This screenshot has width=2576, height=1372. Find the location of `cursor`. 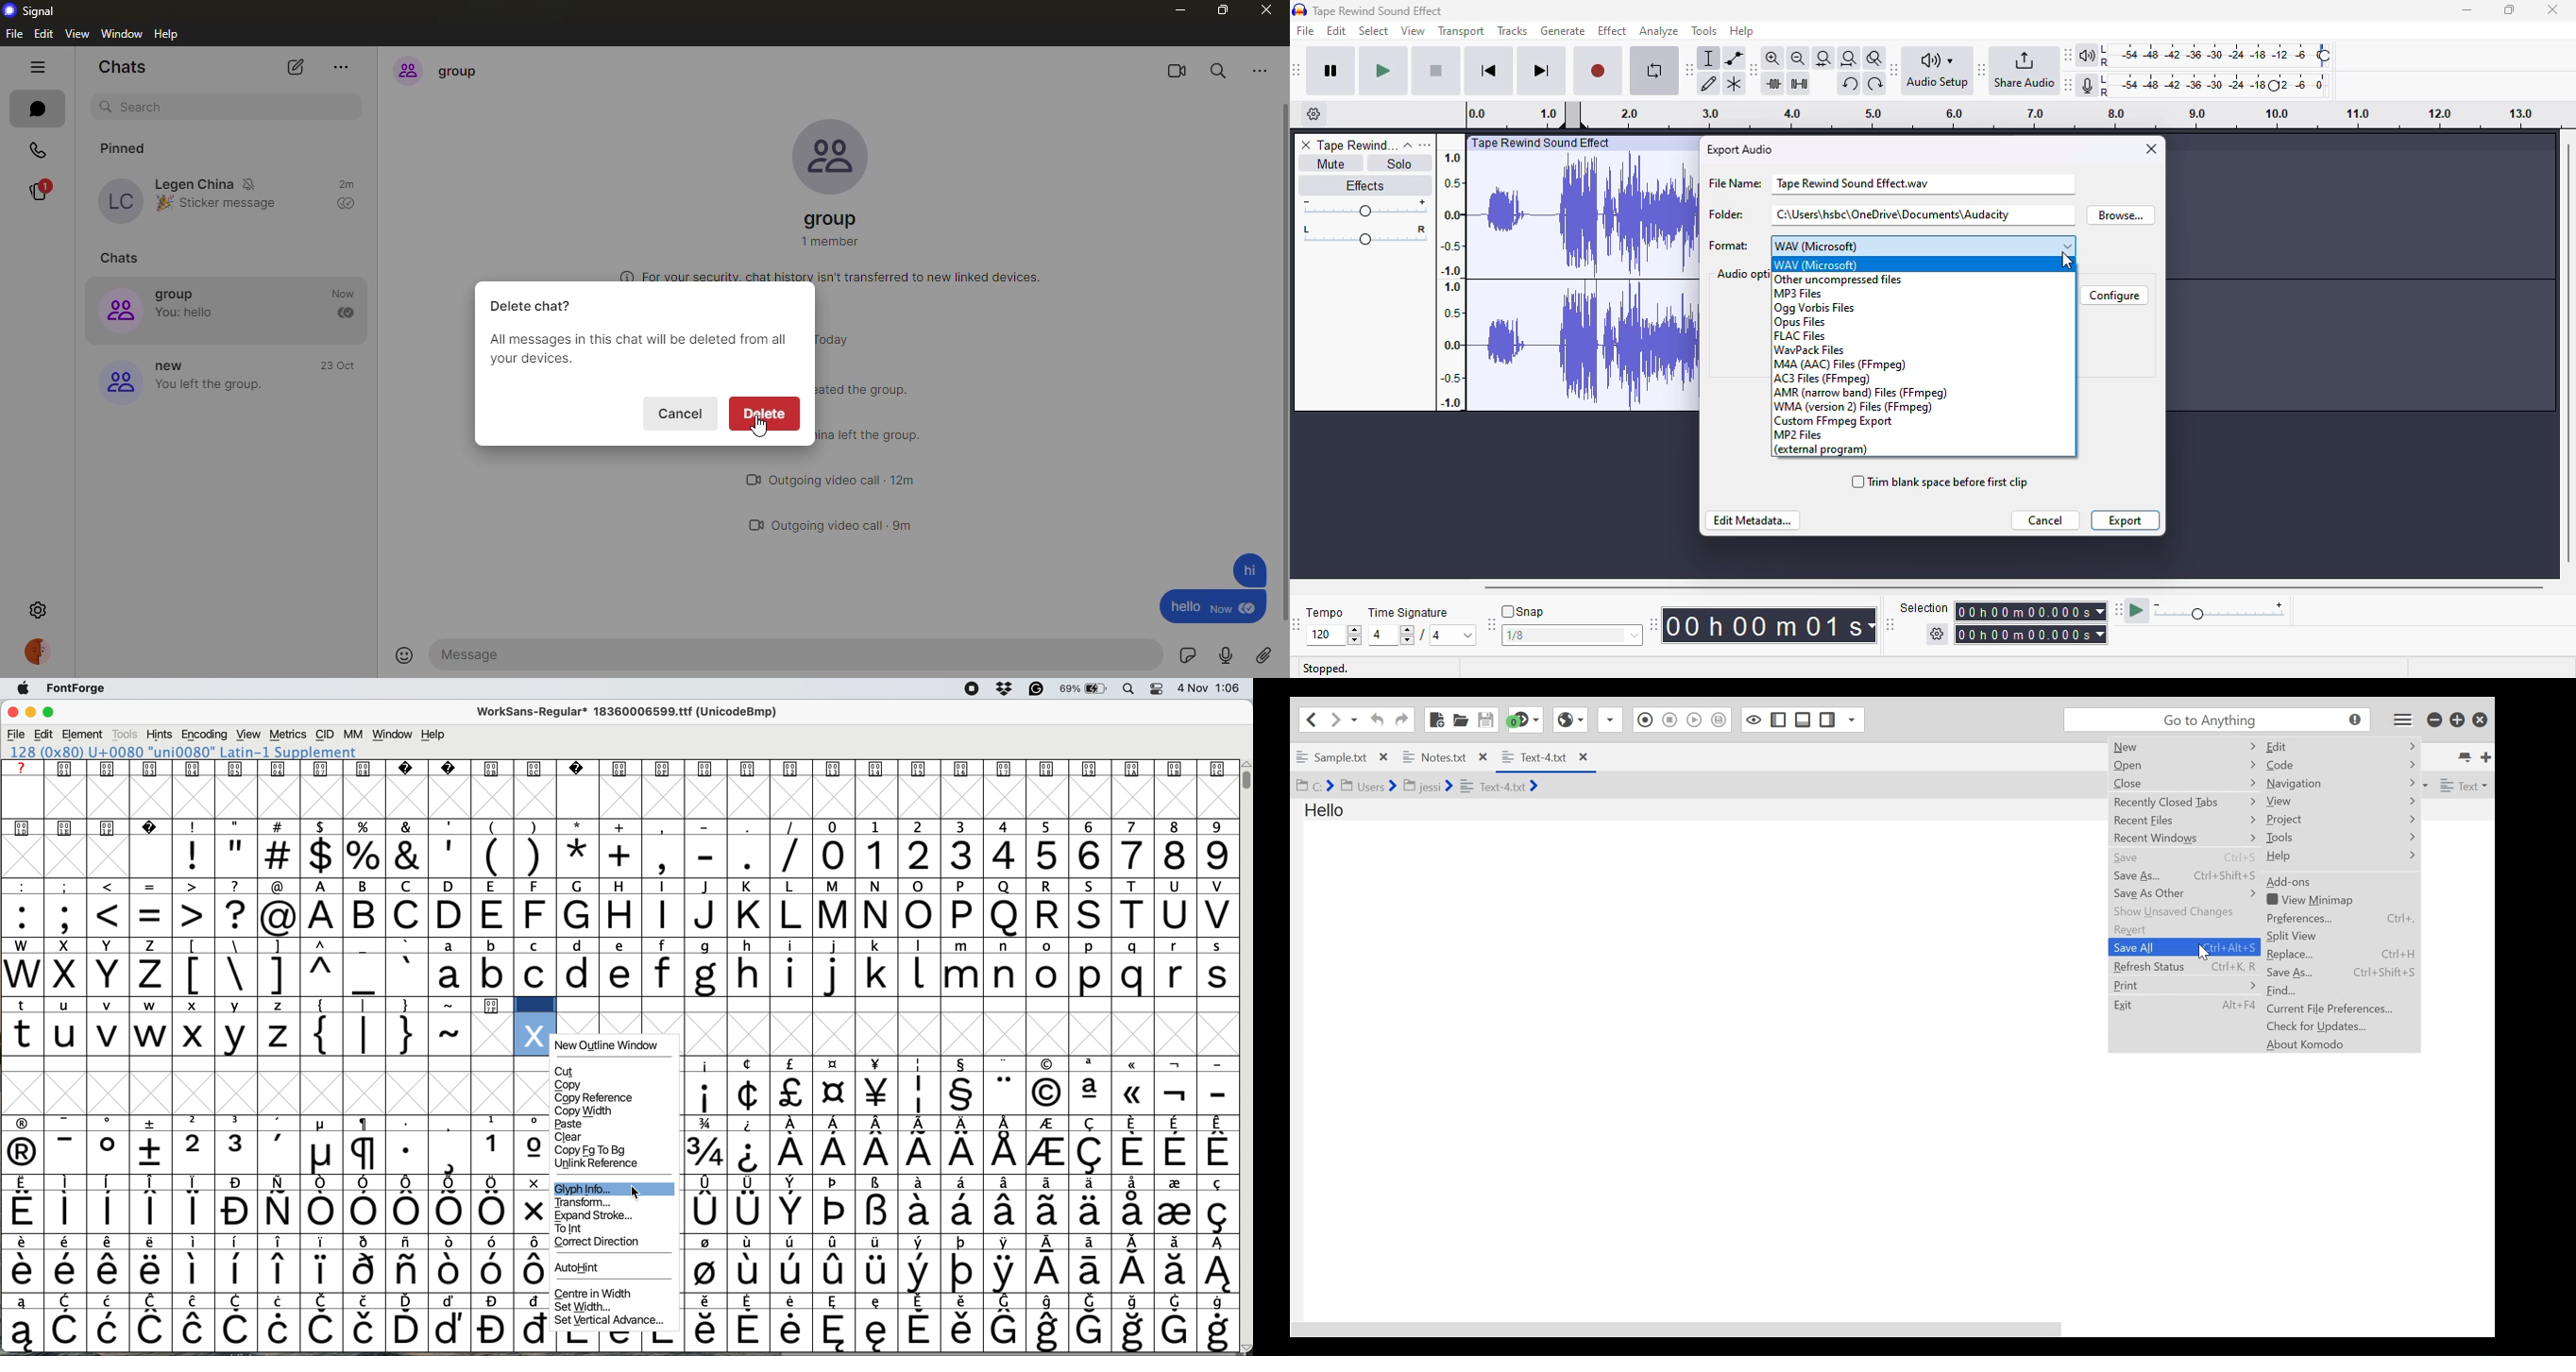

cursor is located at coordinates (760, 430).